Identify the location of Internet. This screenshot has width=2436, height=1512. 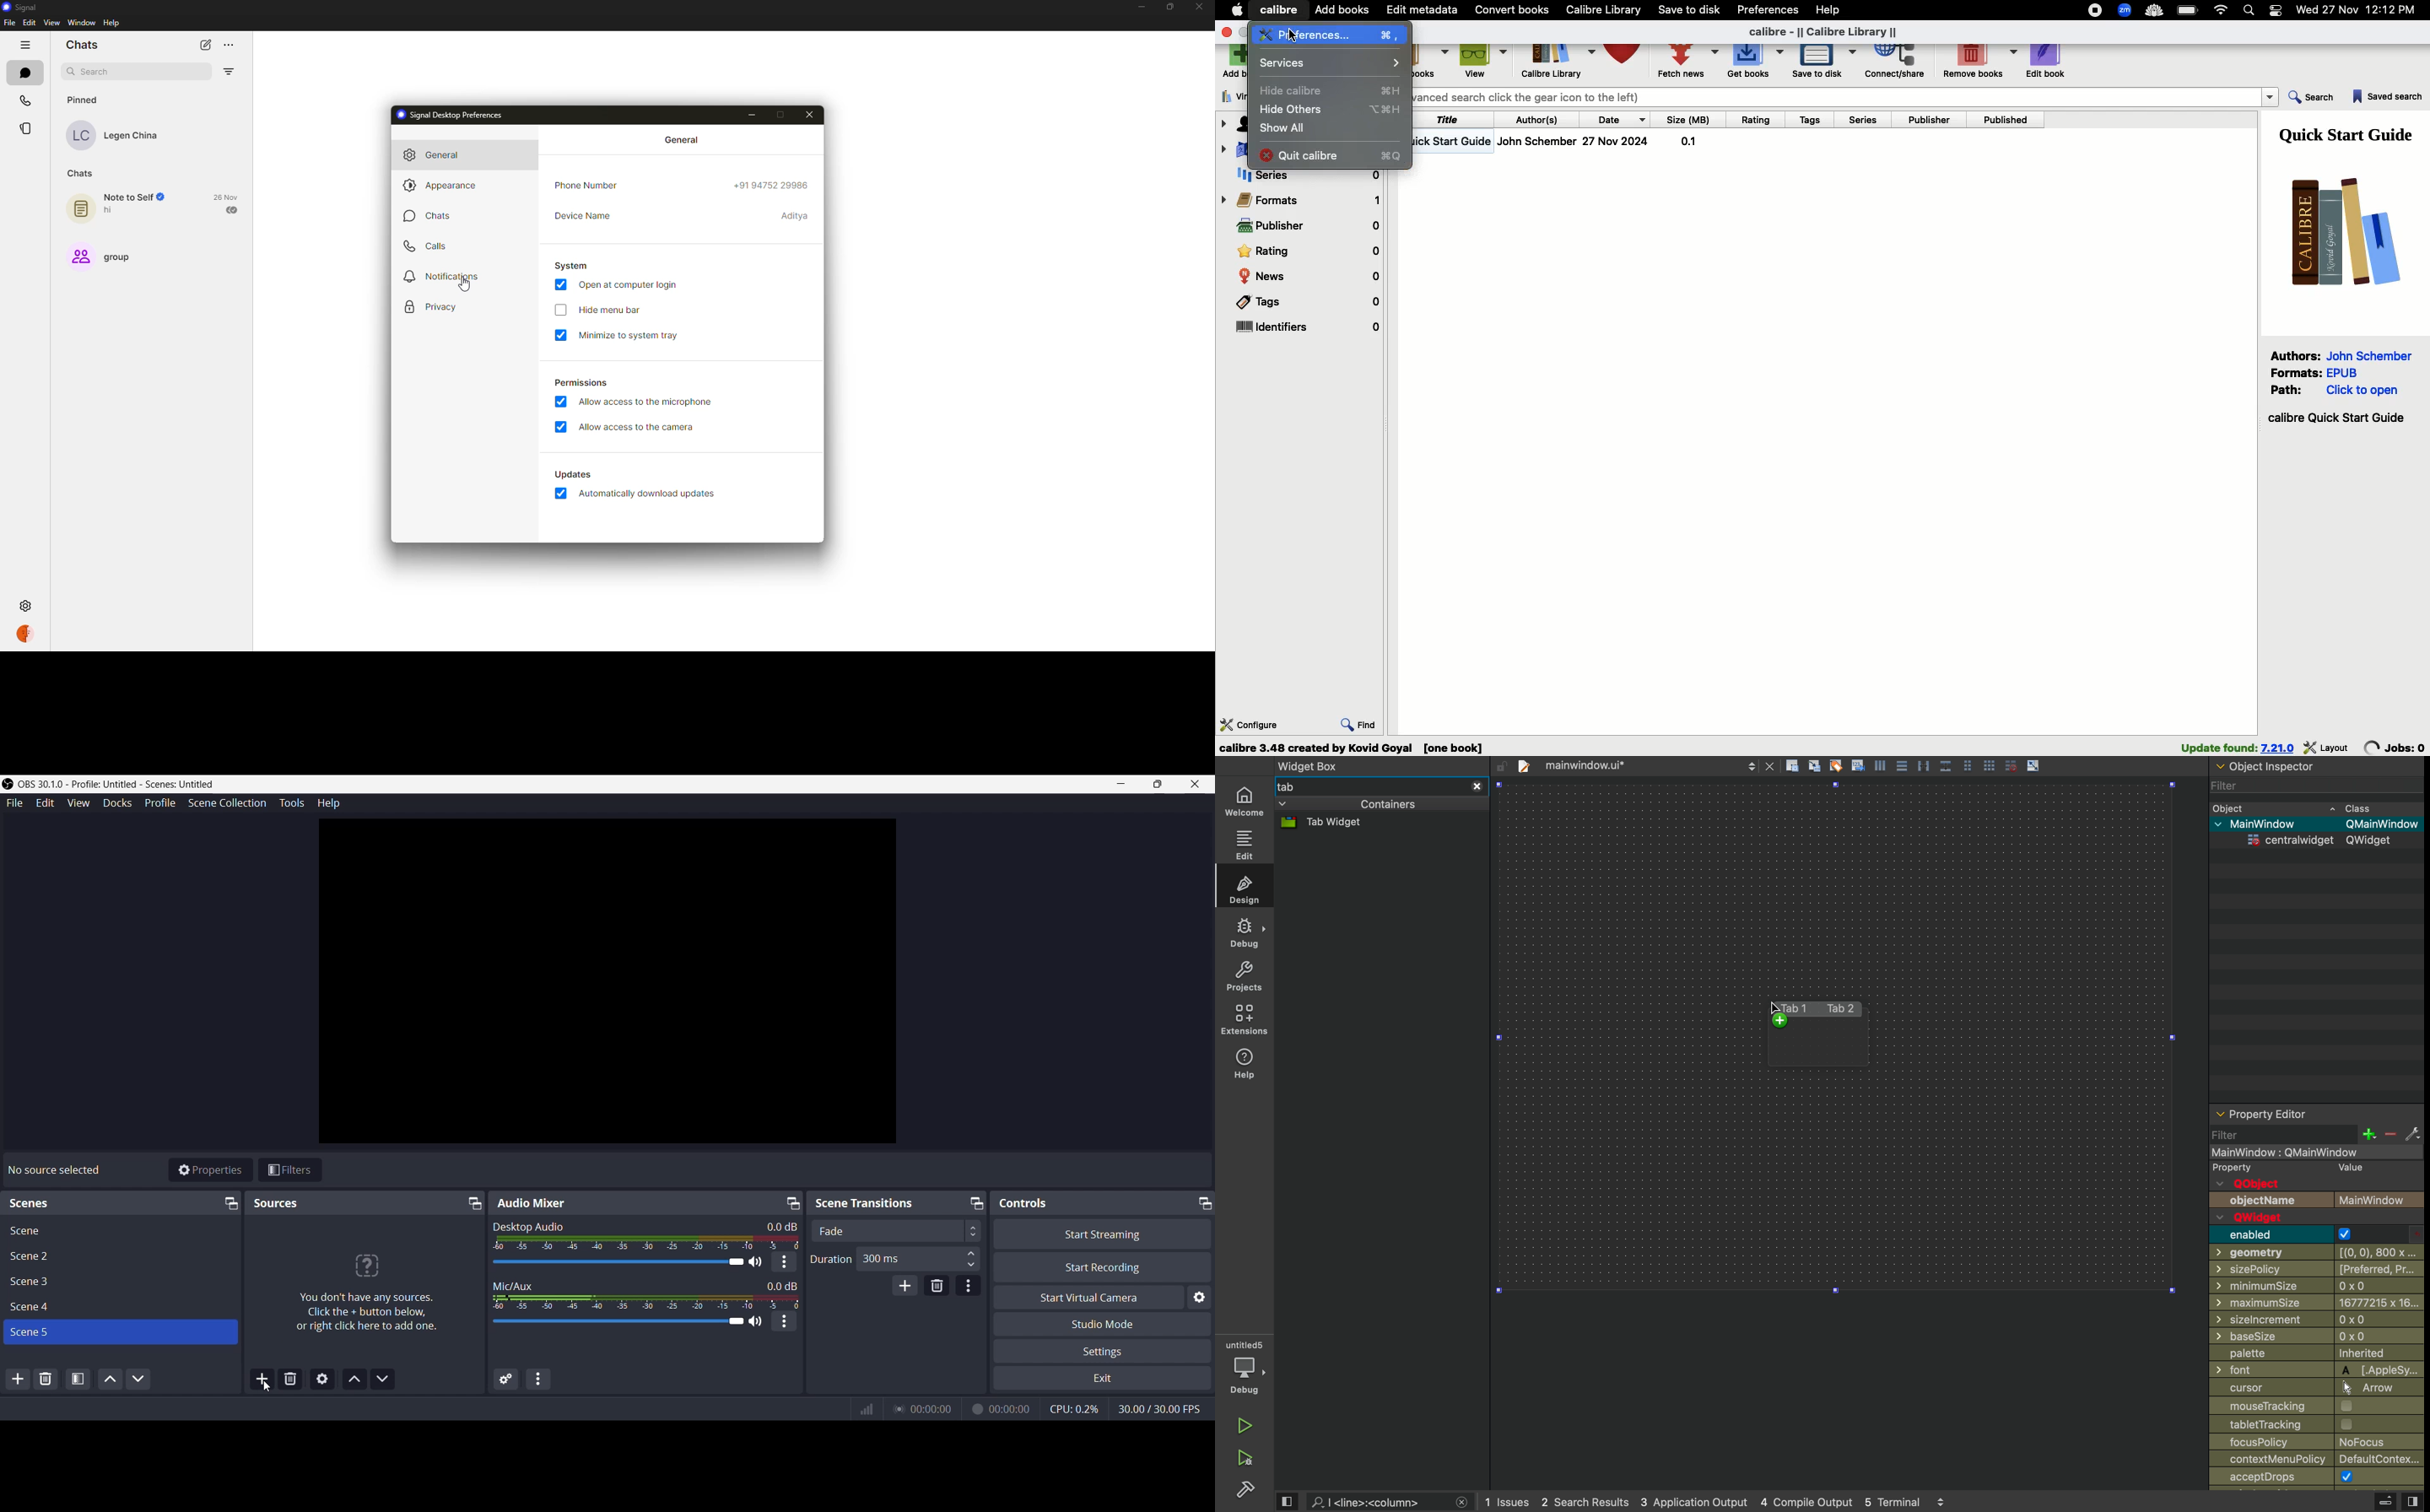
(2222, 10).